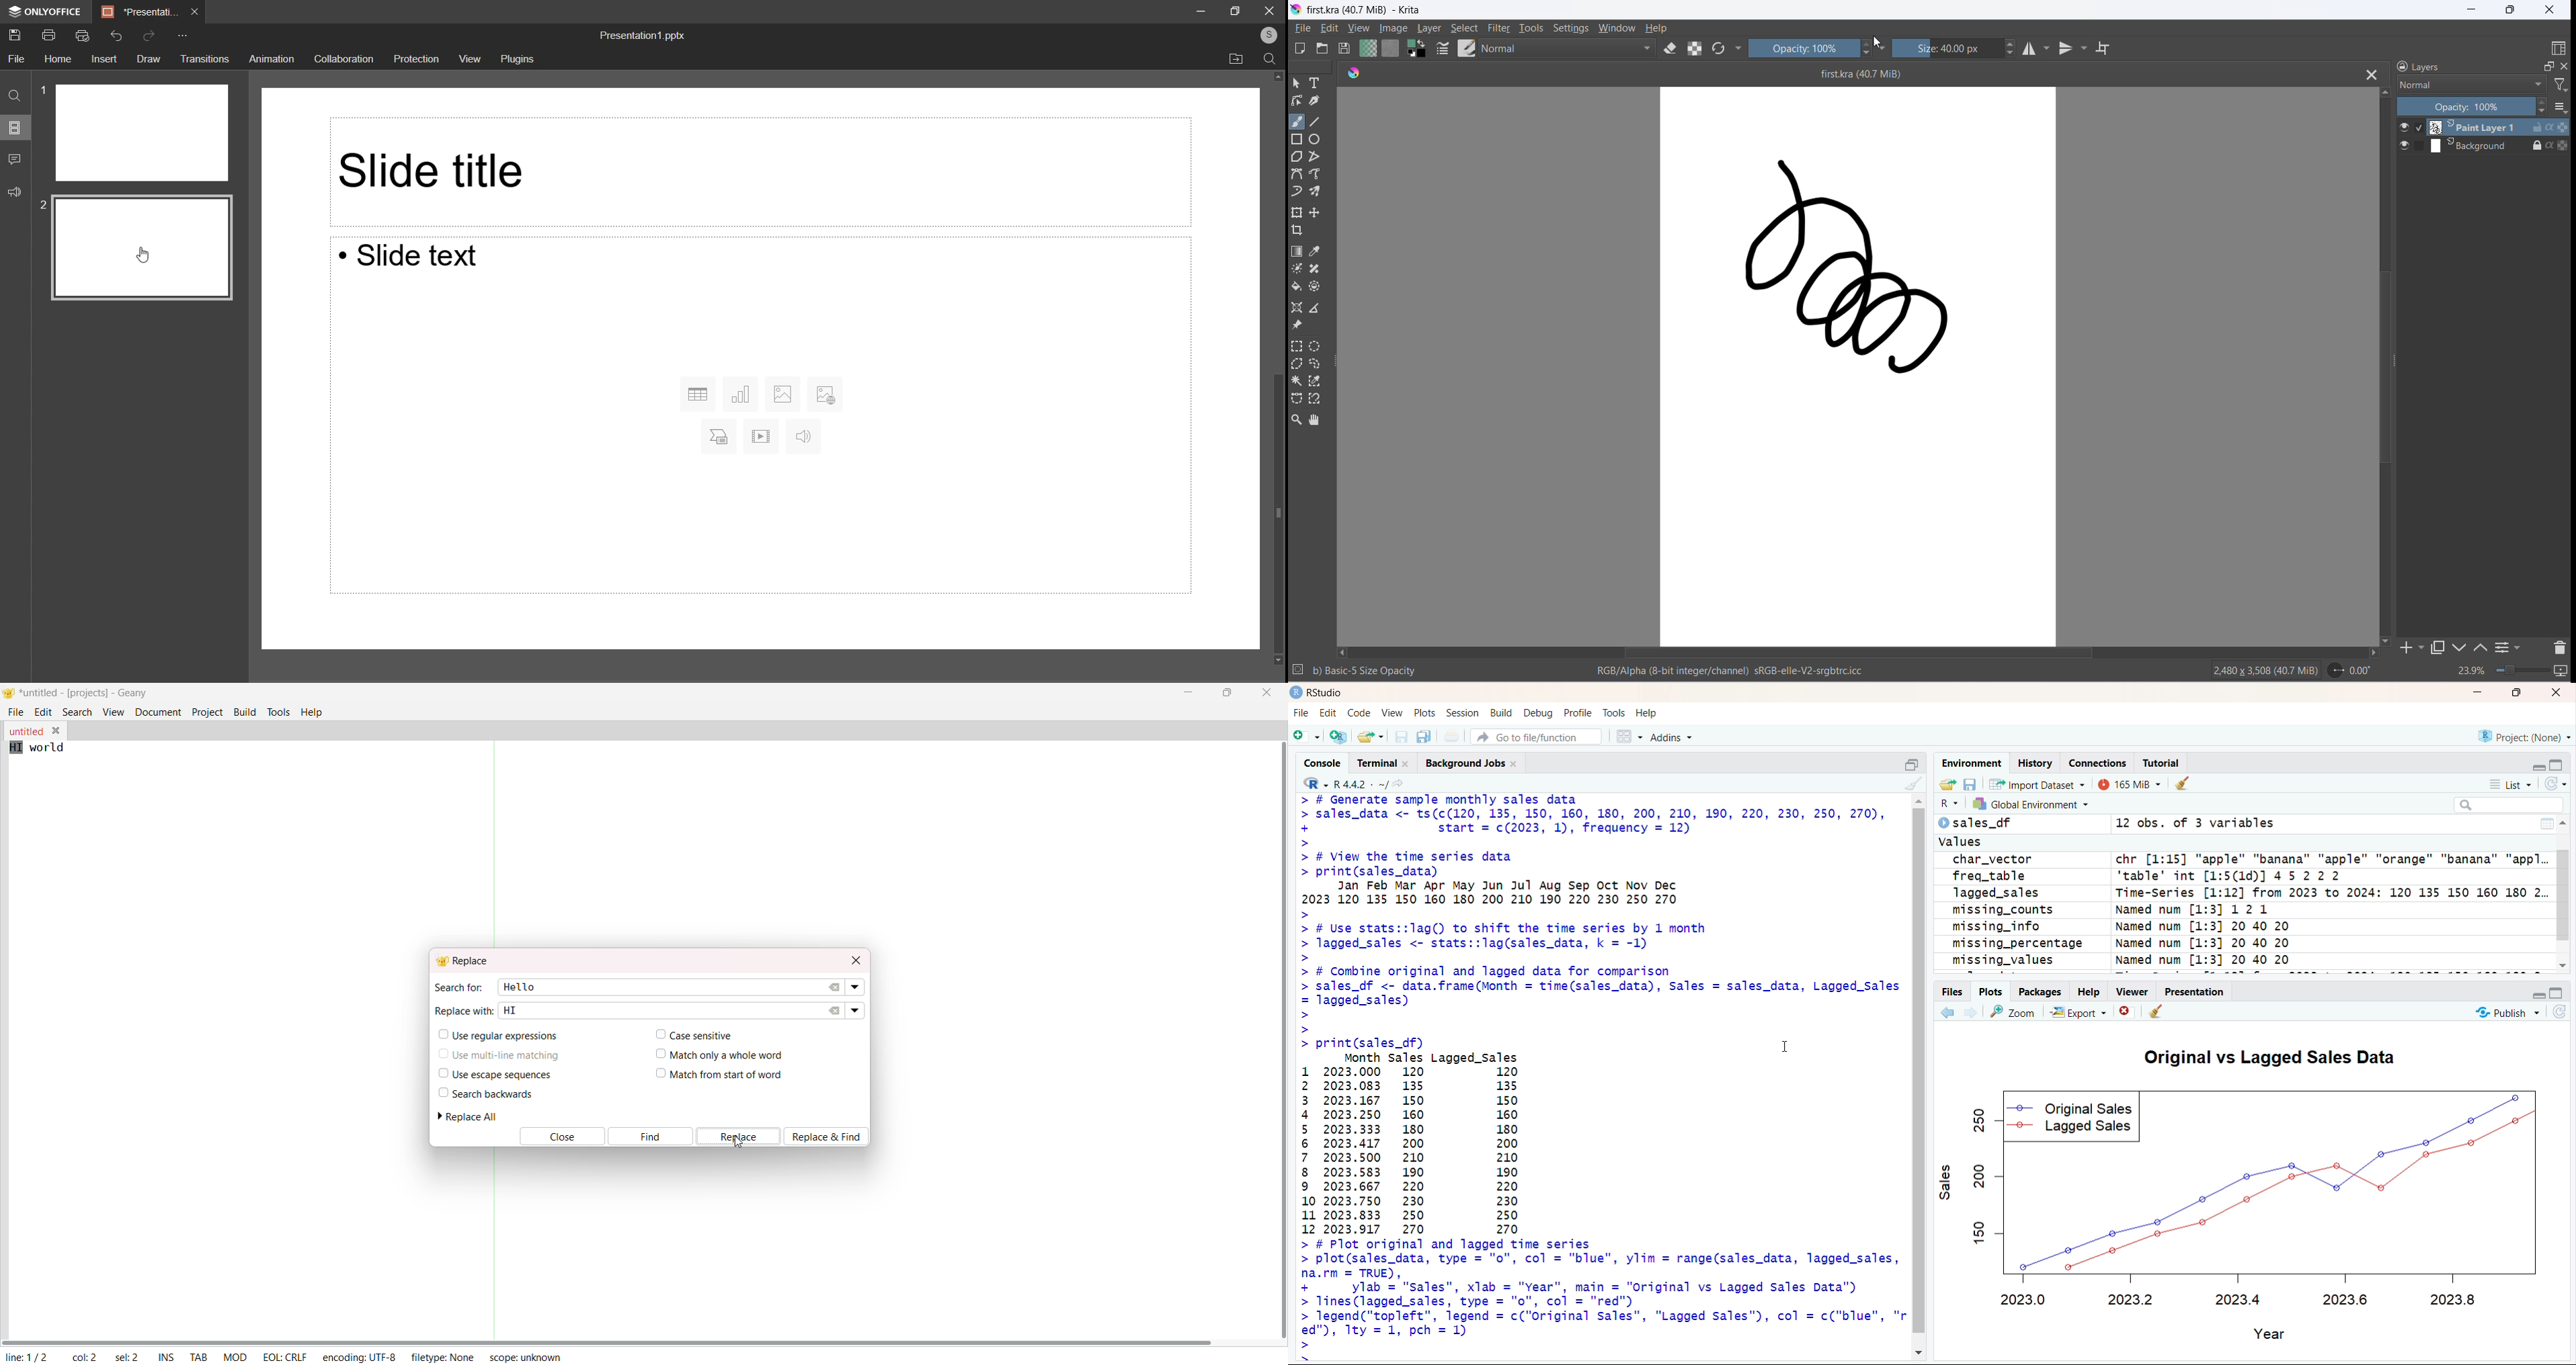 The image size is (2576, 1372). What do you see at coordinates (1601, 972) in the screenshot?
I see `> # Use stats::lag() to shift the time series by 1 month> lagged_sales <- stats::lag(sales_data, k = -1)>> # Combine original and lagged data for comparison> sales_df <- data.frame(Month = time(sales_data), Sales = sales_data, Lagged_Sales = lagged_sales>>>` at bounding box center [1601, 972].